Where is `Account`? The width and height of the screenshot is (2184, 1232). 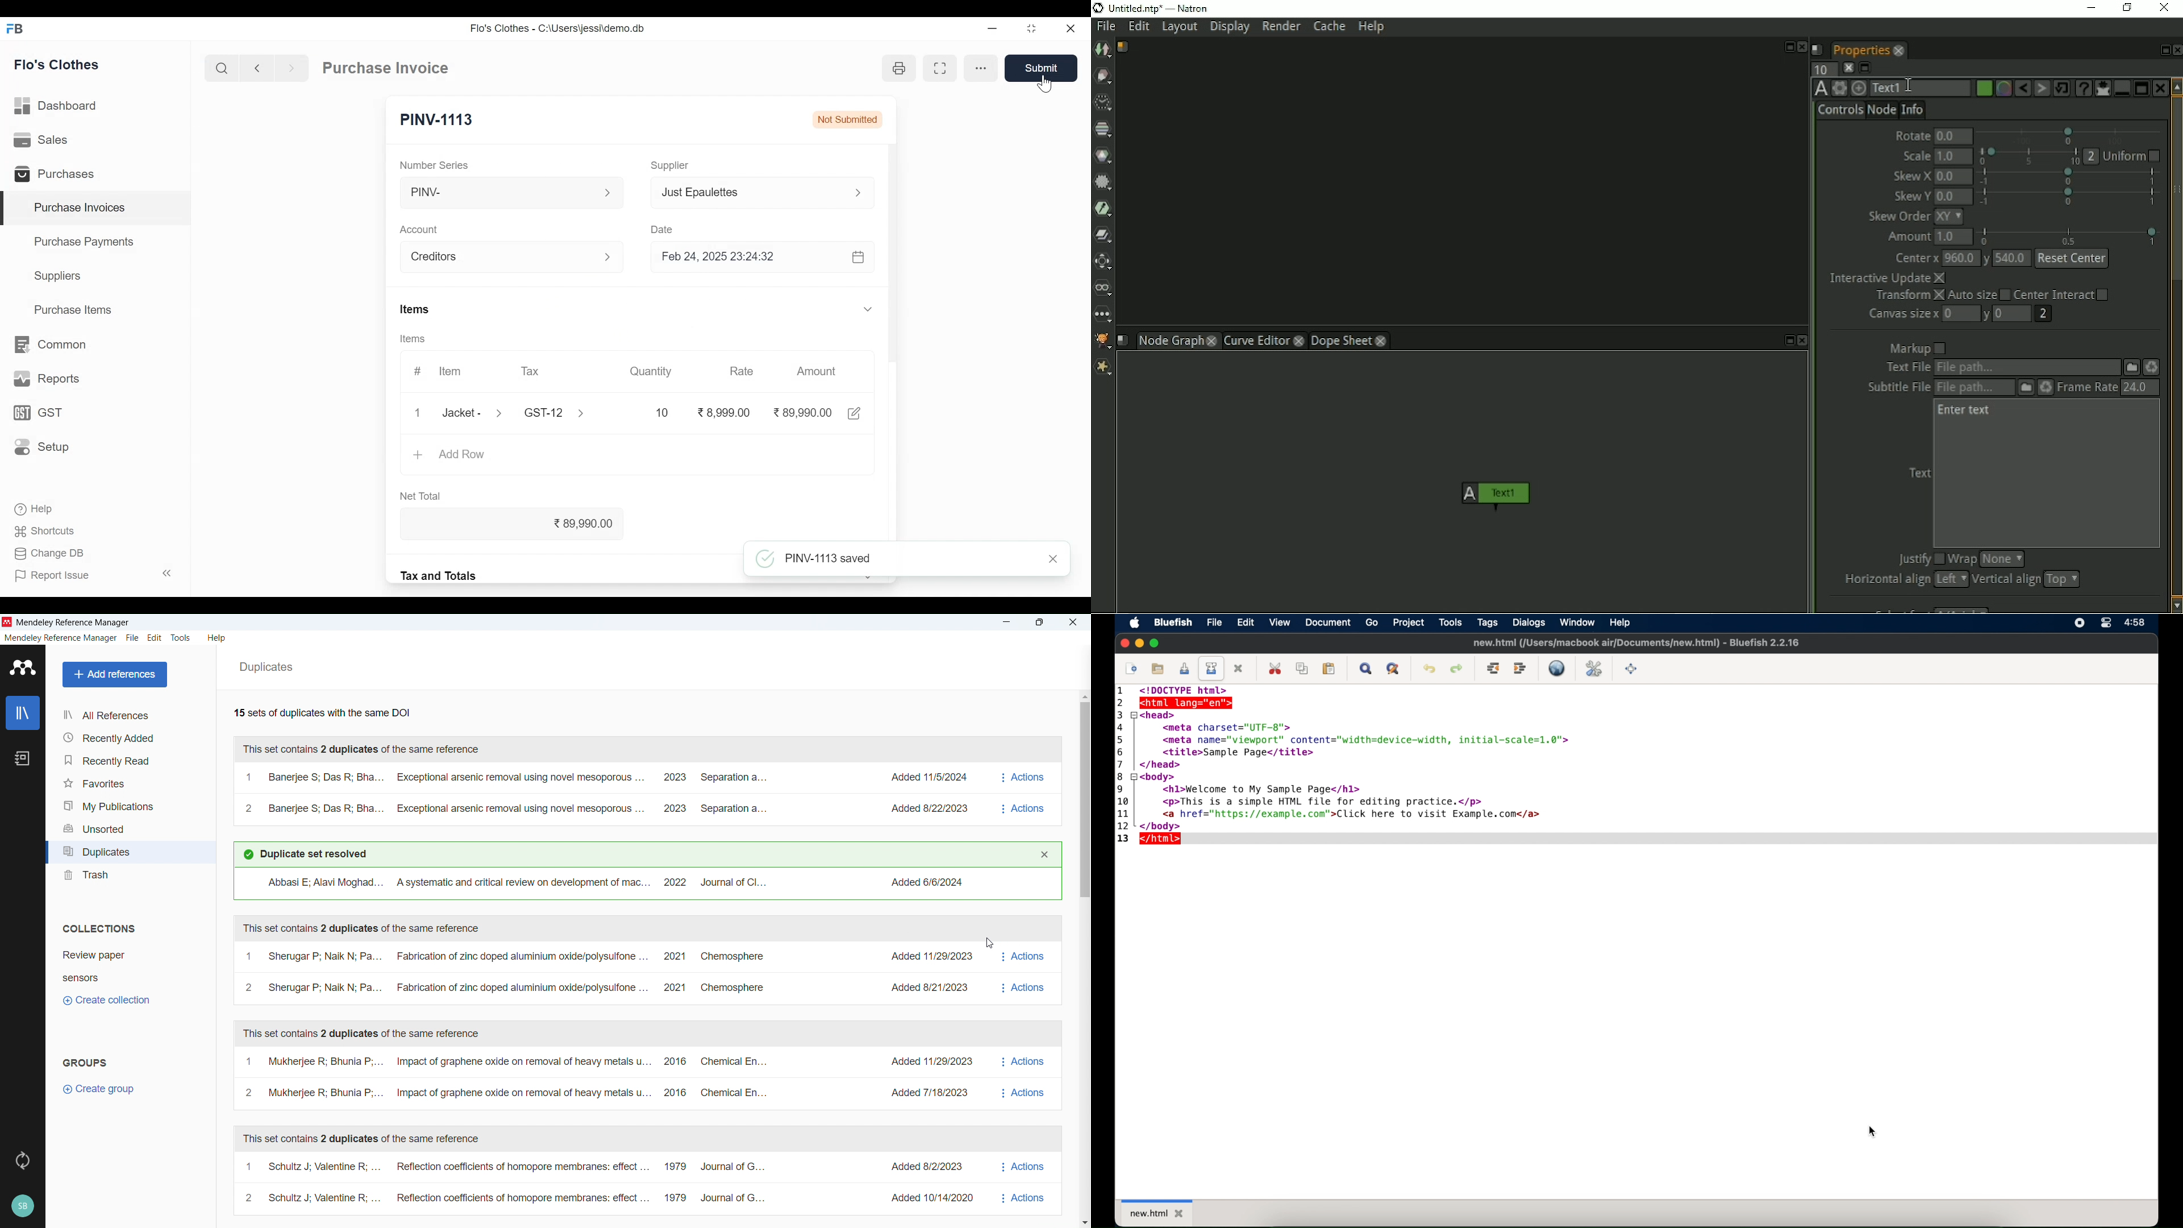 Account is located at coordinates (420, 230).